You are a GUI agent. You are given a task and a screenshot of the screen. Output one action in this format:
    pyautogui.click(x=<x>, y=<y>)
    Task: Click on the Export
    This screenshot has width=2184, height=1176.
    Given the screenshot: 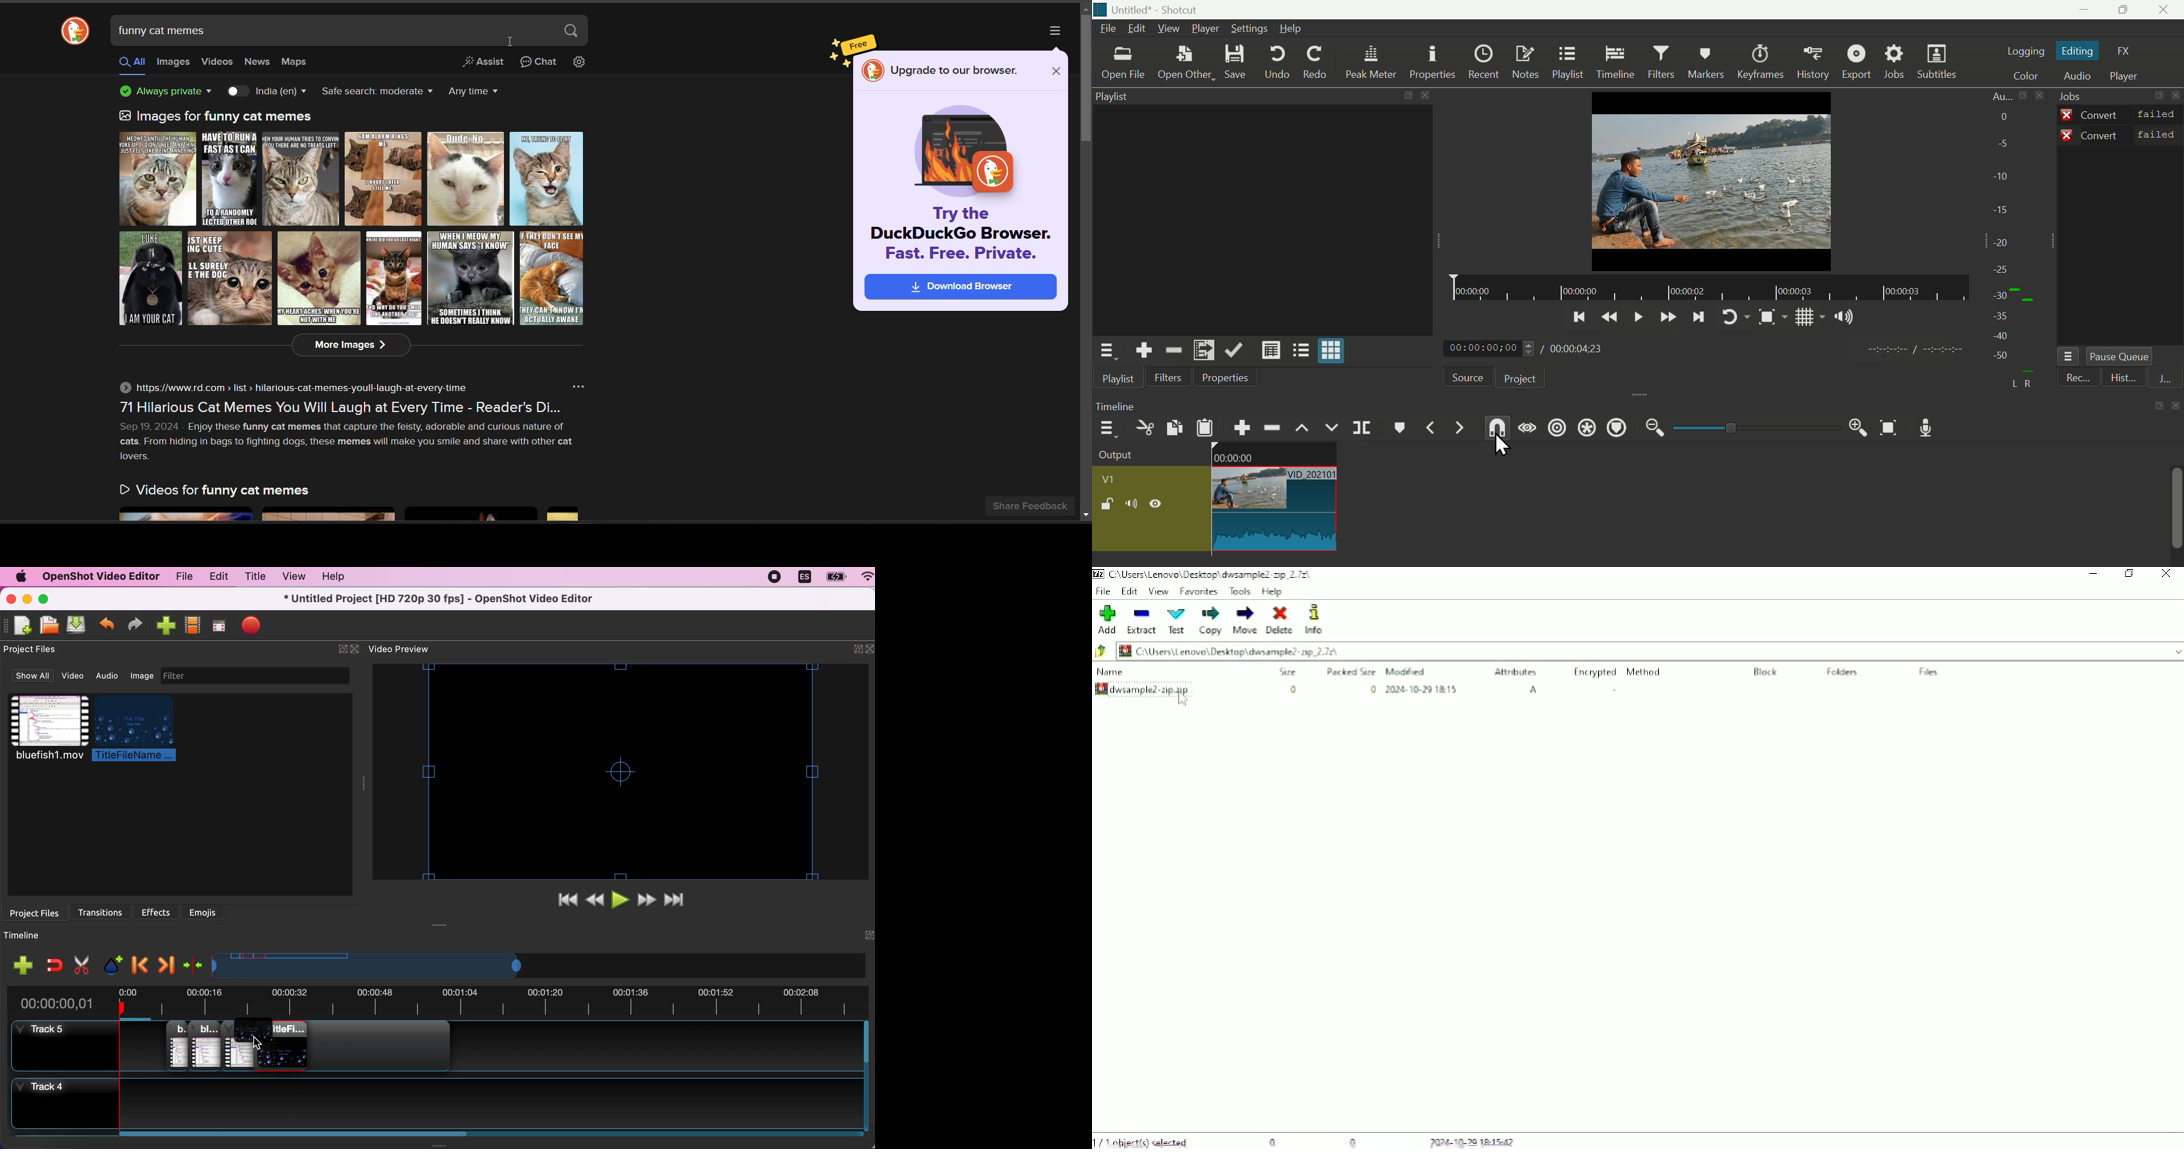 What is the action you would take?
    pyautogui.click(x=1858, y=63)
    